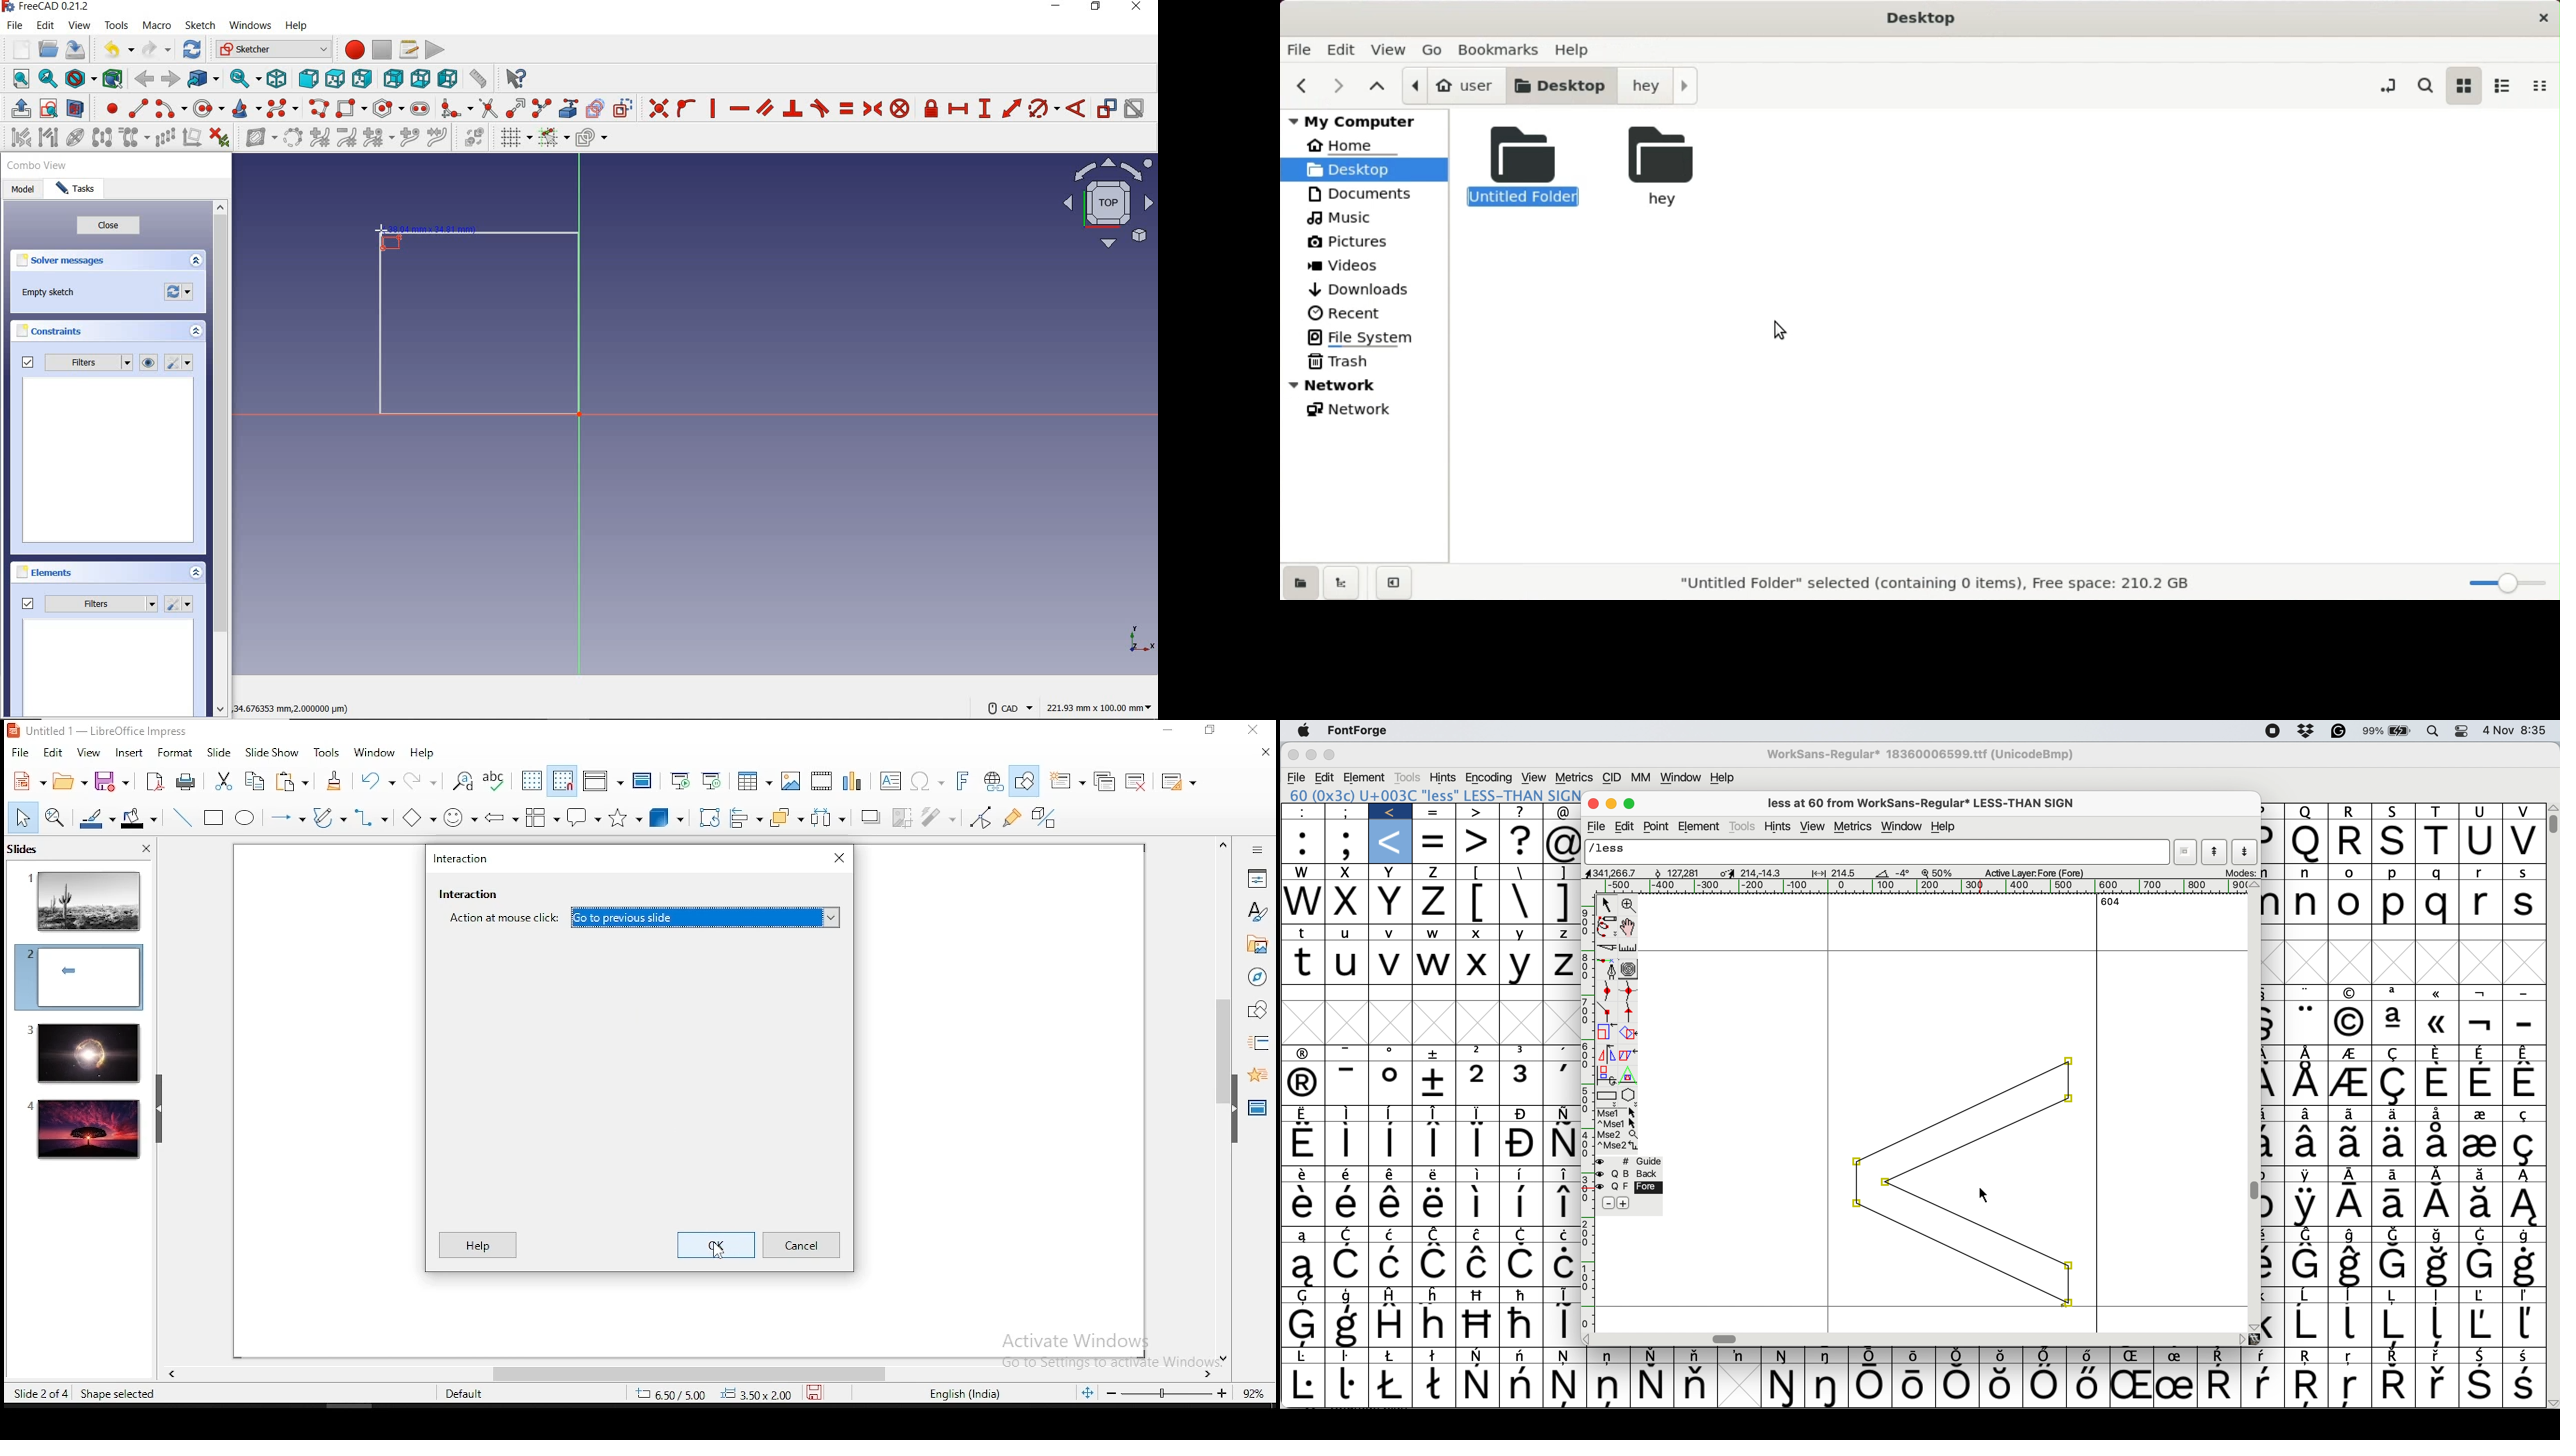  Describe the element at coordinates (364, 80) in the screenshot. I see `right` at that location.